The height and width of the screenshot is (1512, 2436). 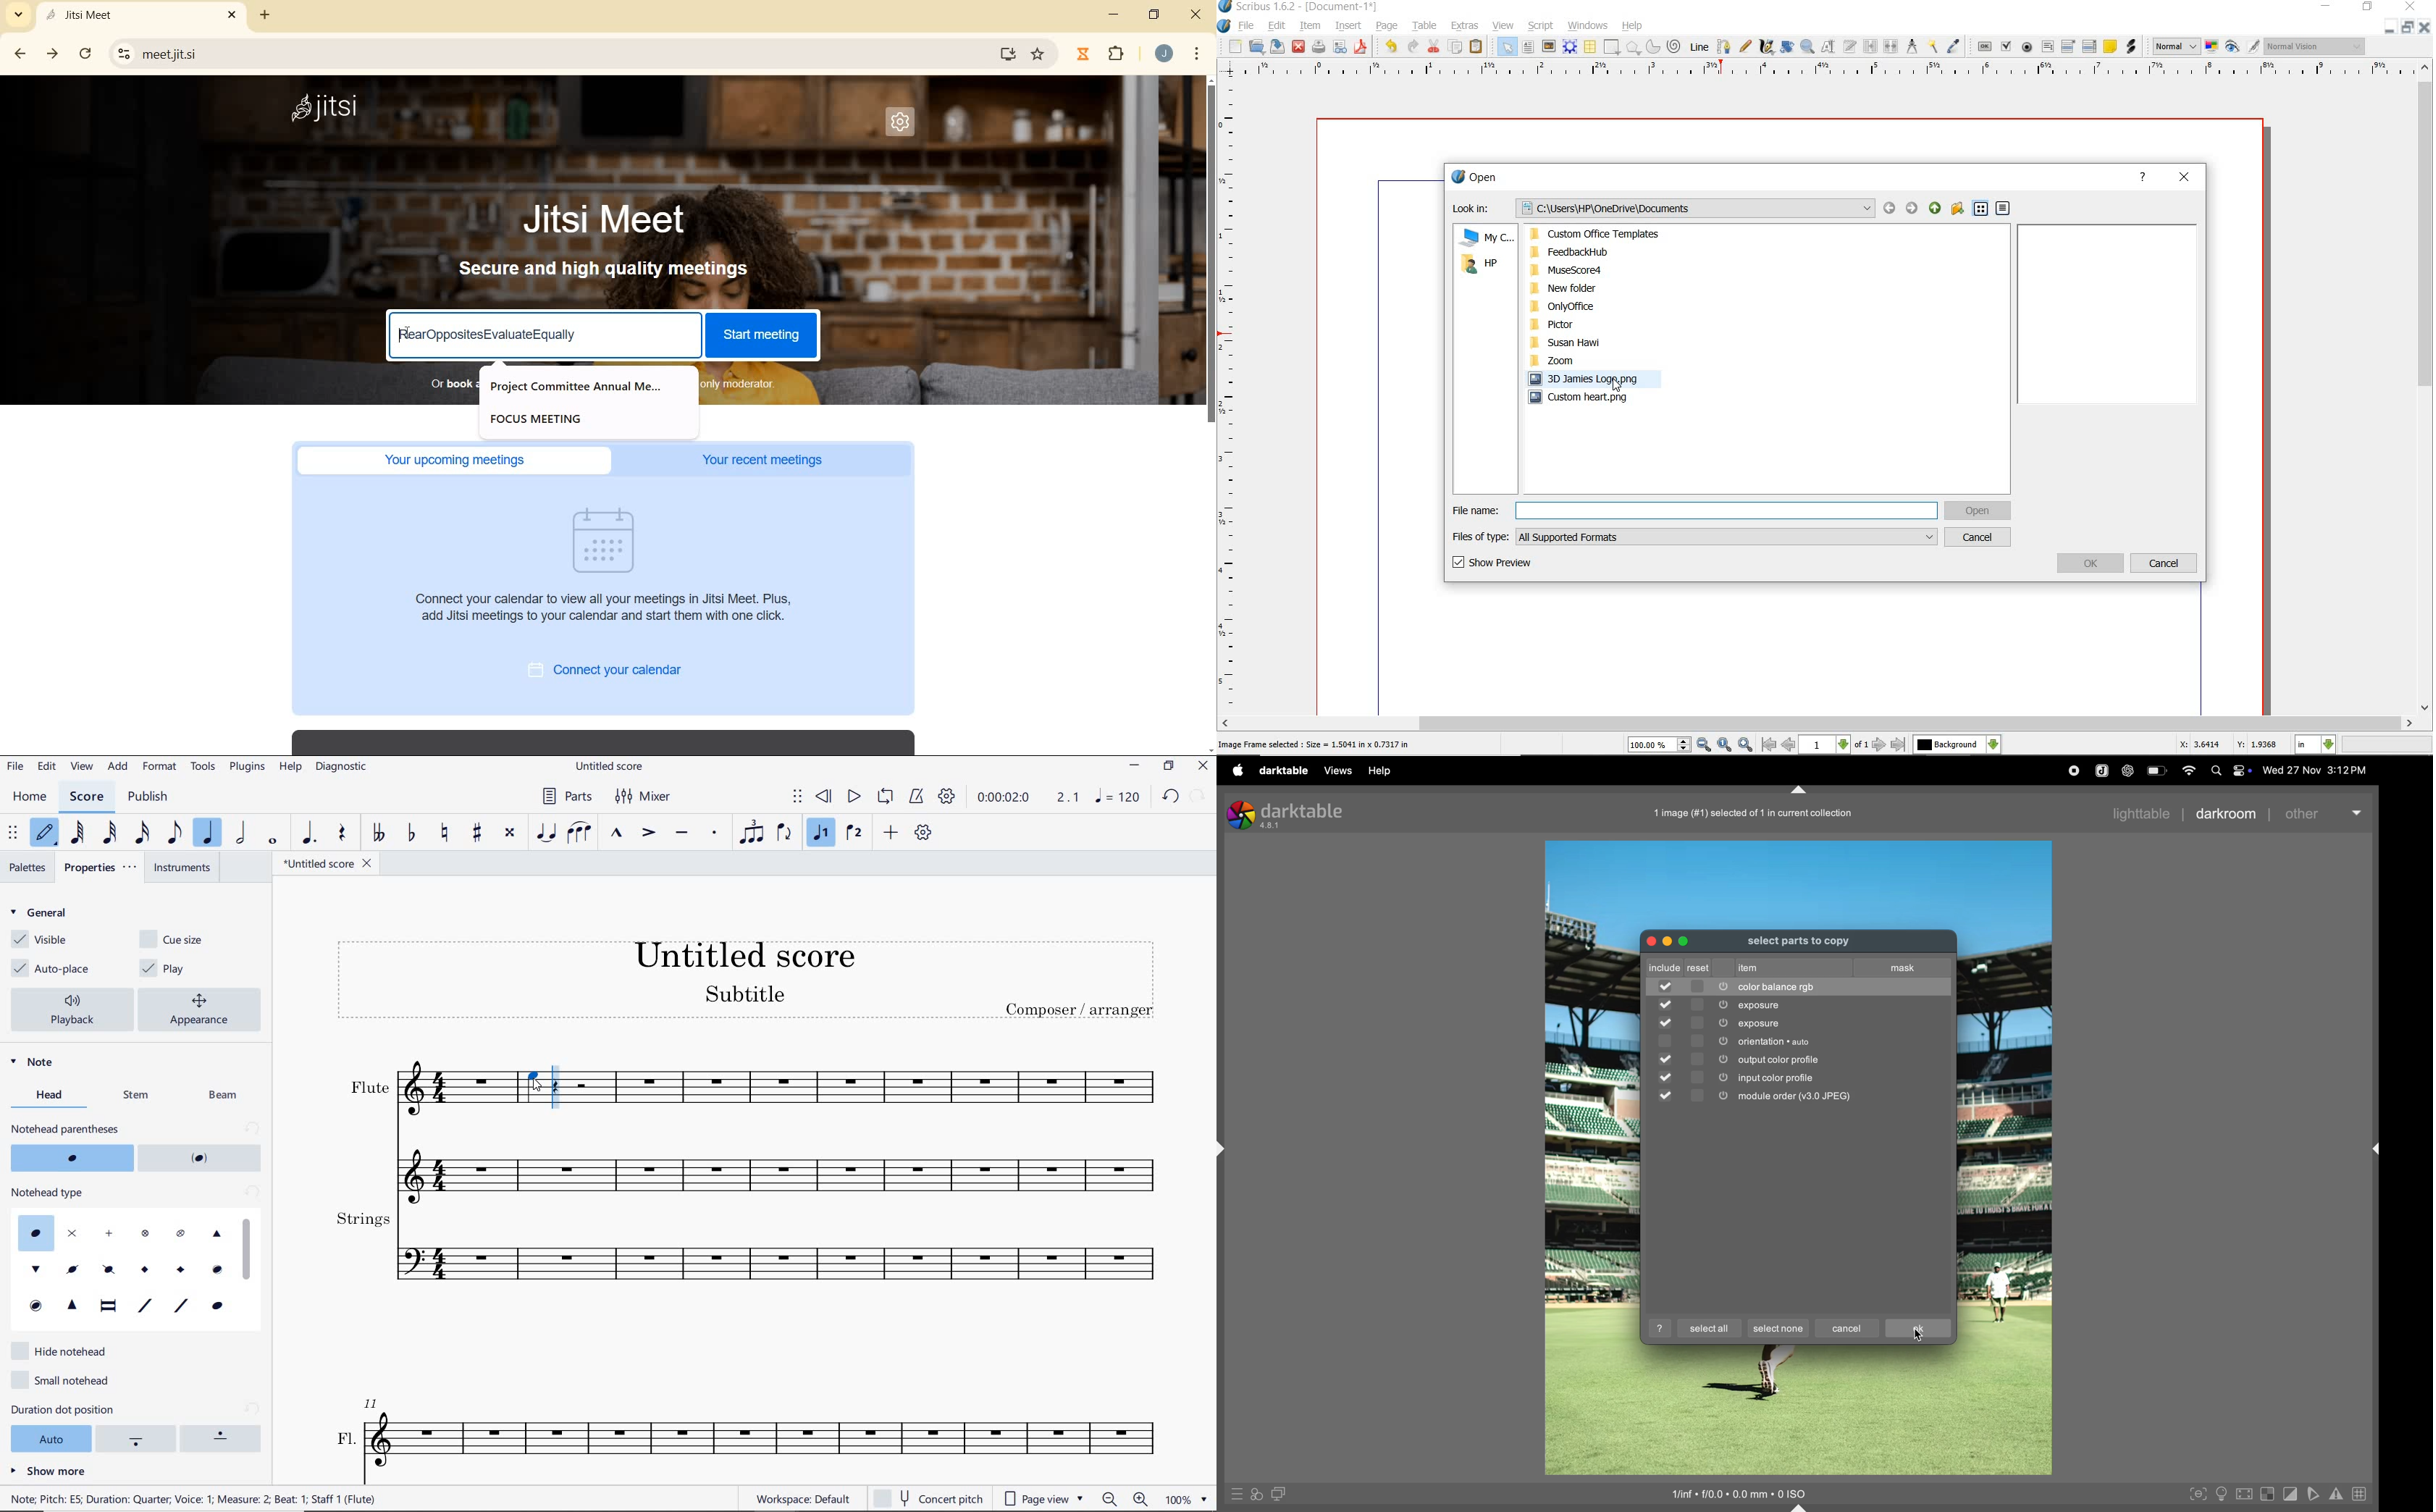 What do you see at coordinates (173, 834) in the screenshot?
I see `EIGHTH NOTE` at bounding box center [173, 834].